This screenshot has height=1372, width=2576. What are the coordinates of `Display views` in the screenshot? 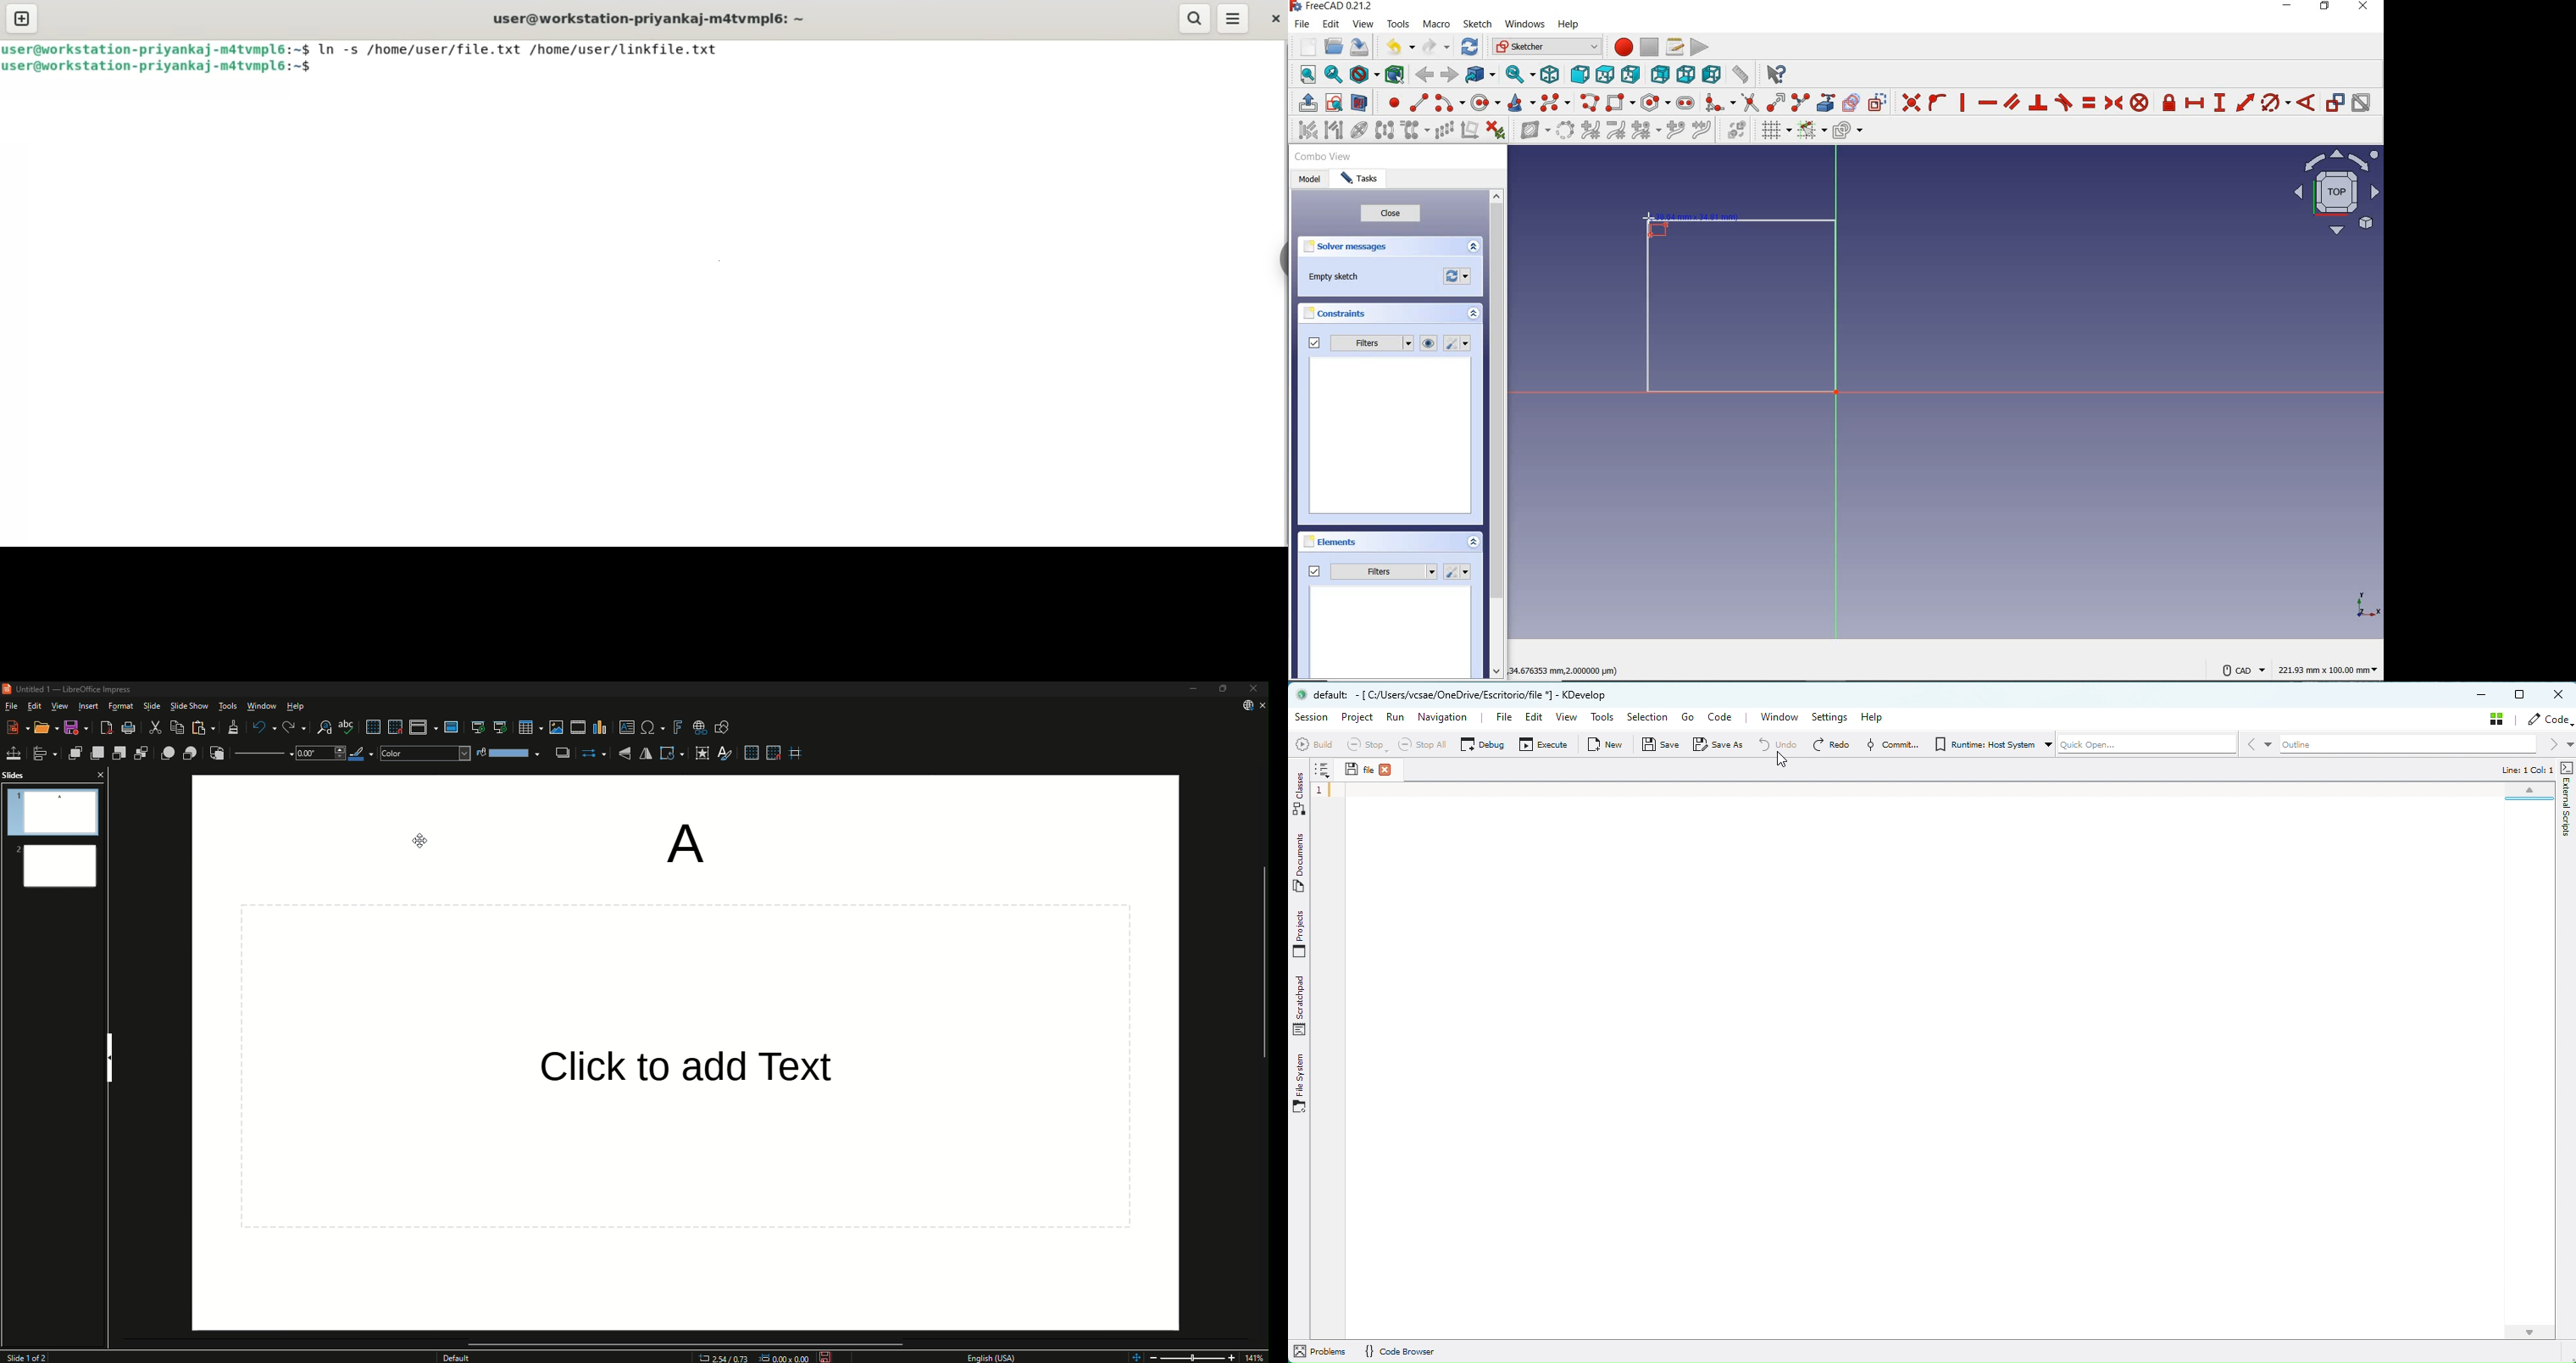 It's located at (421, 727).